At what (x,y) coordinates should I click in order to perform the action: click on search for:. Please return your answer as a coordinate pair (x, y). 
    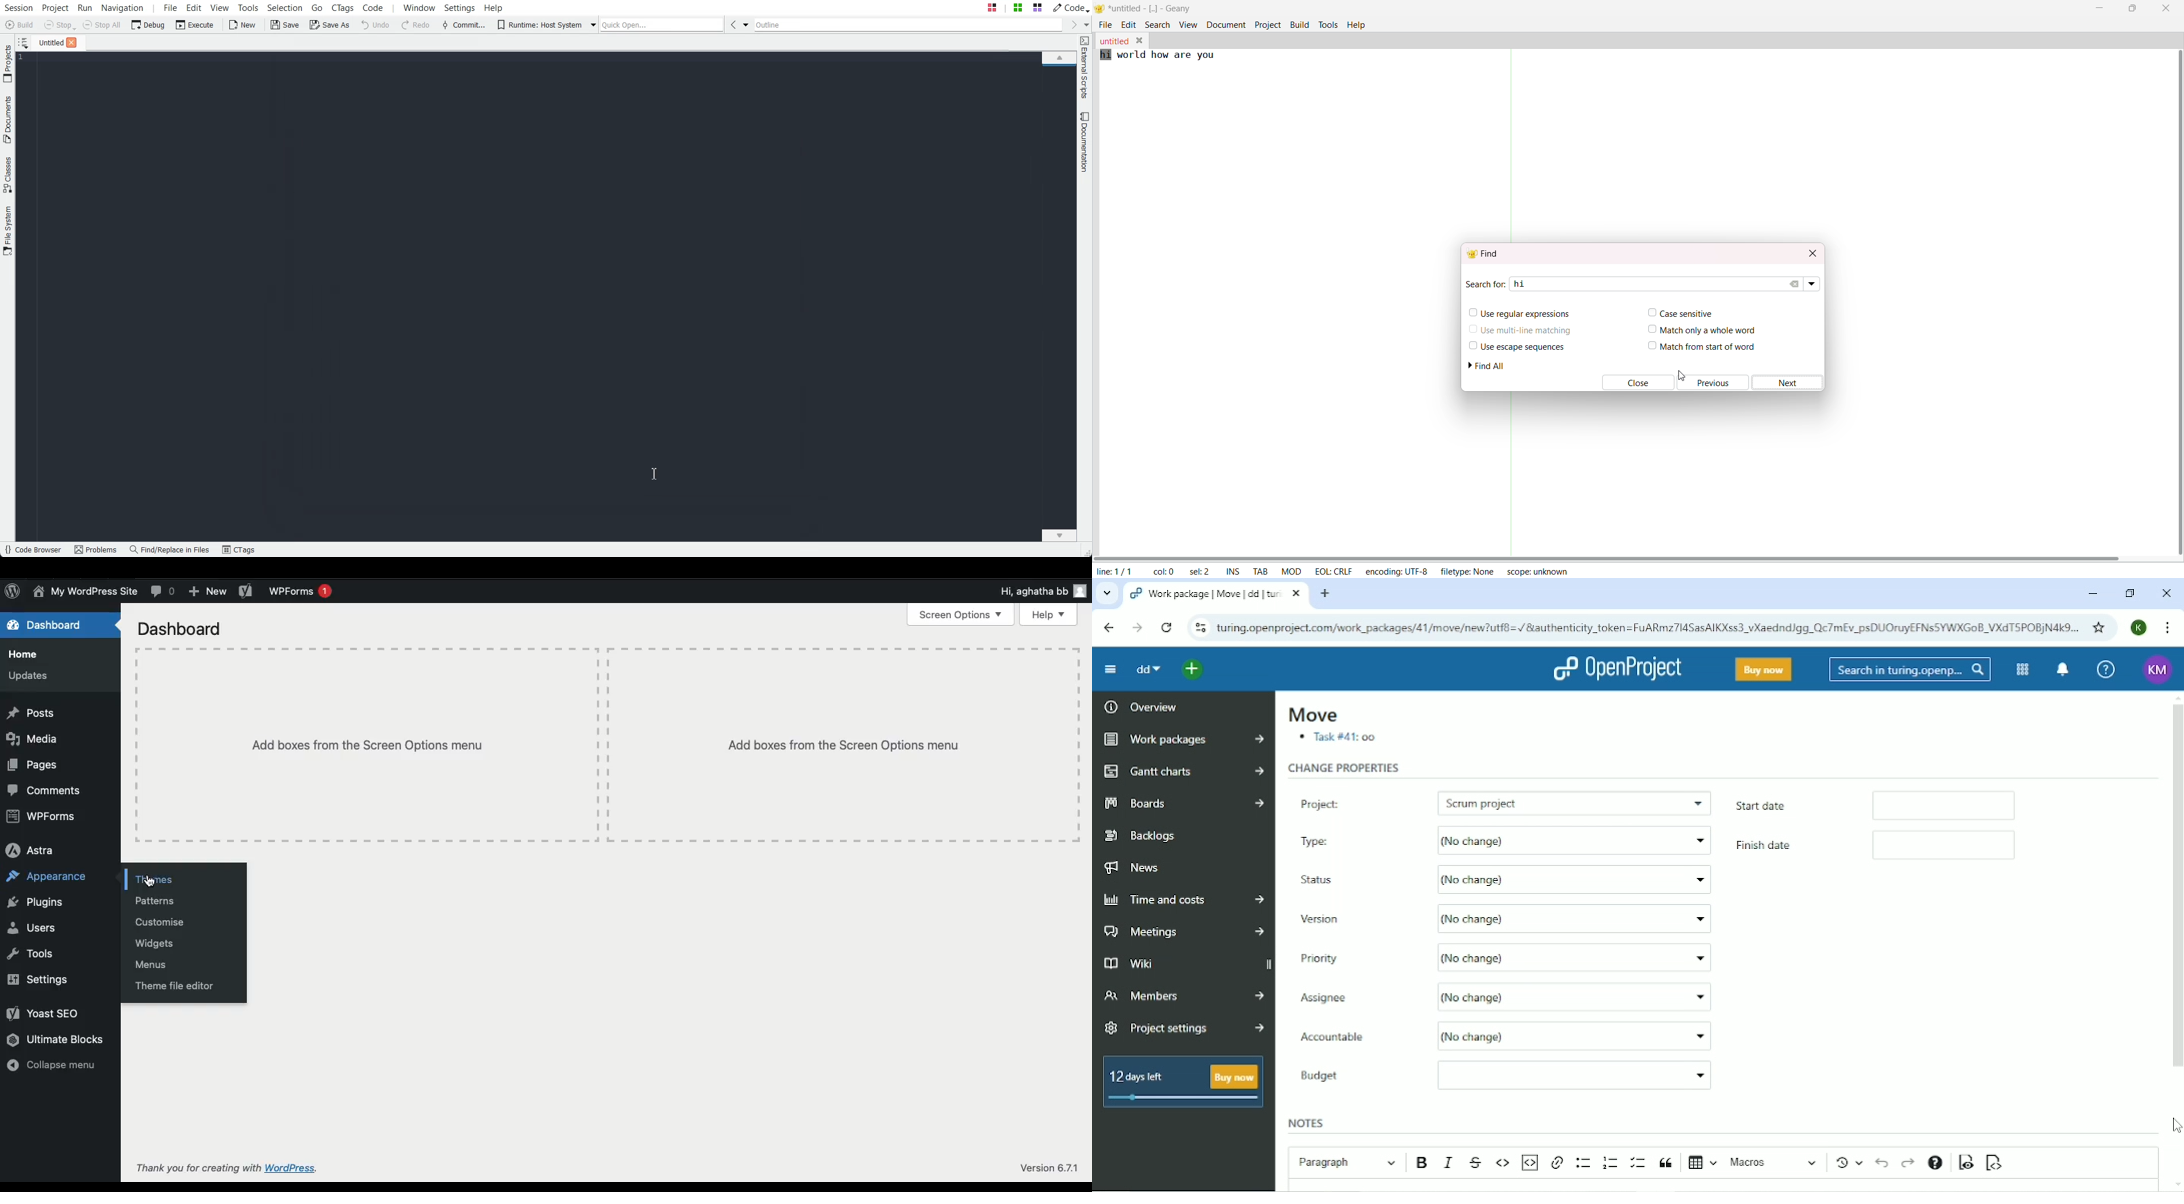
    Looking at the image, I should click on (1486, 284).